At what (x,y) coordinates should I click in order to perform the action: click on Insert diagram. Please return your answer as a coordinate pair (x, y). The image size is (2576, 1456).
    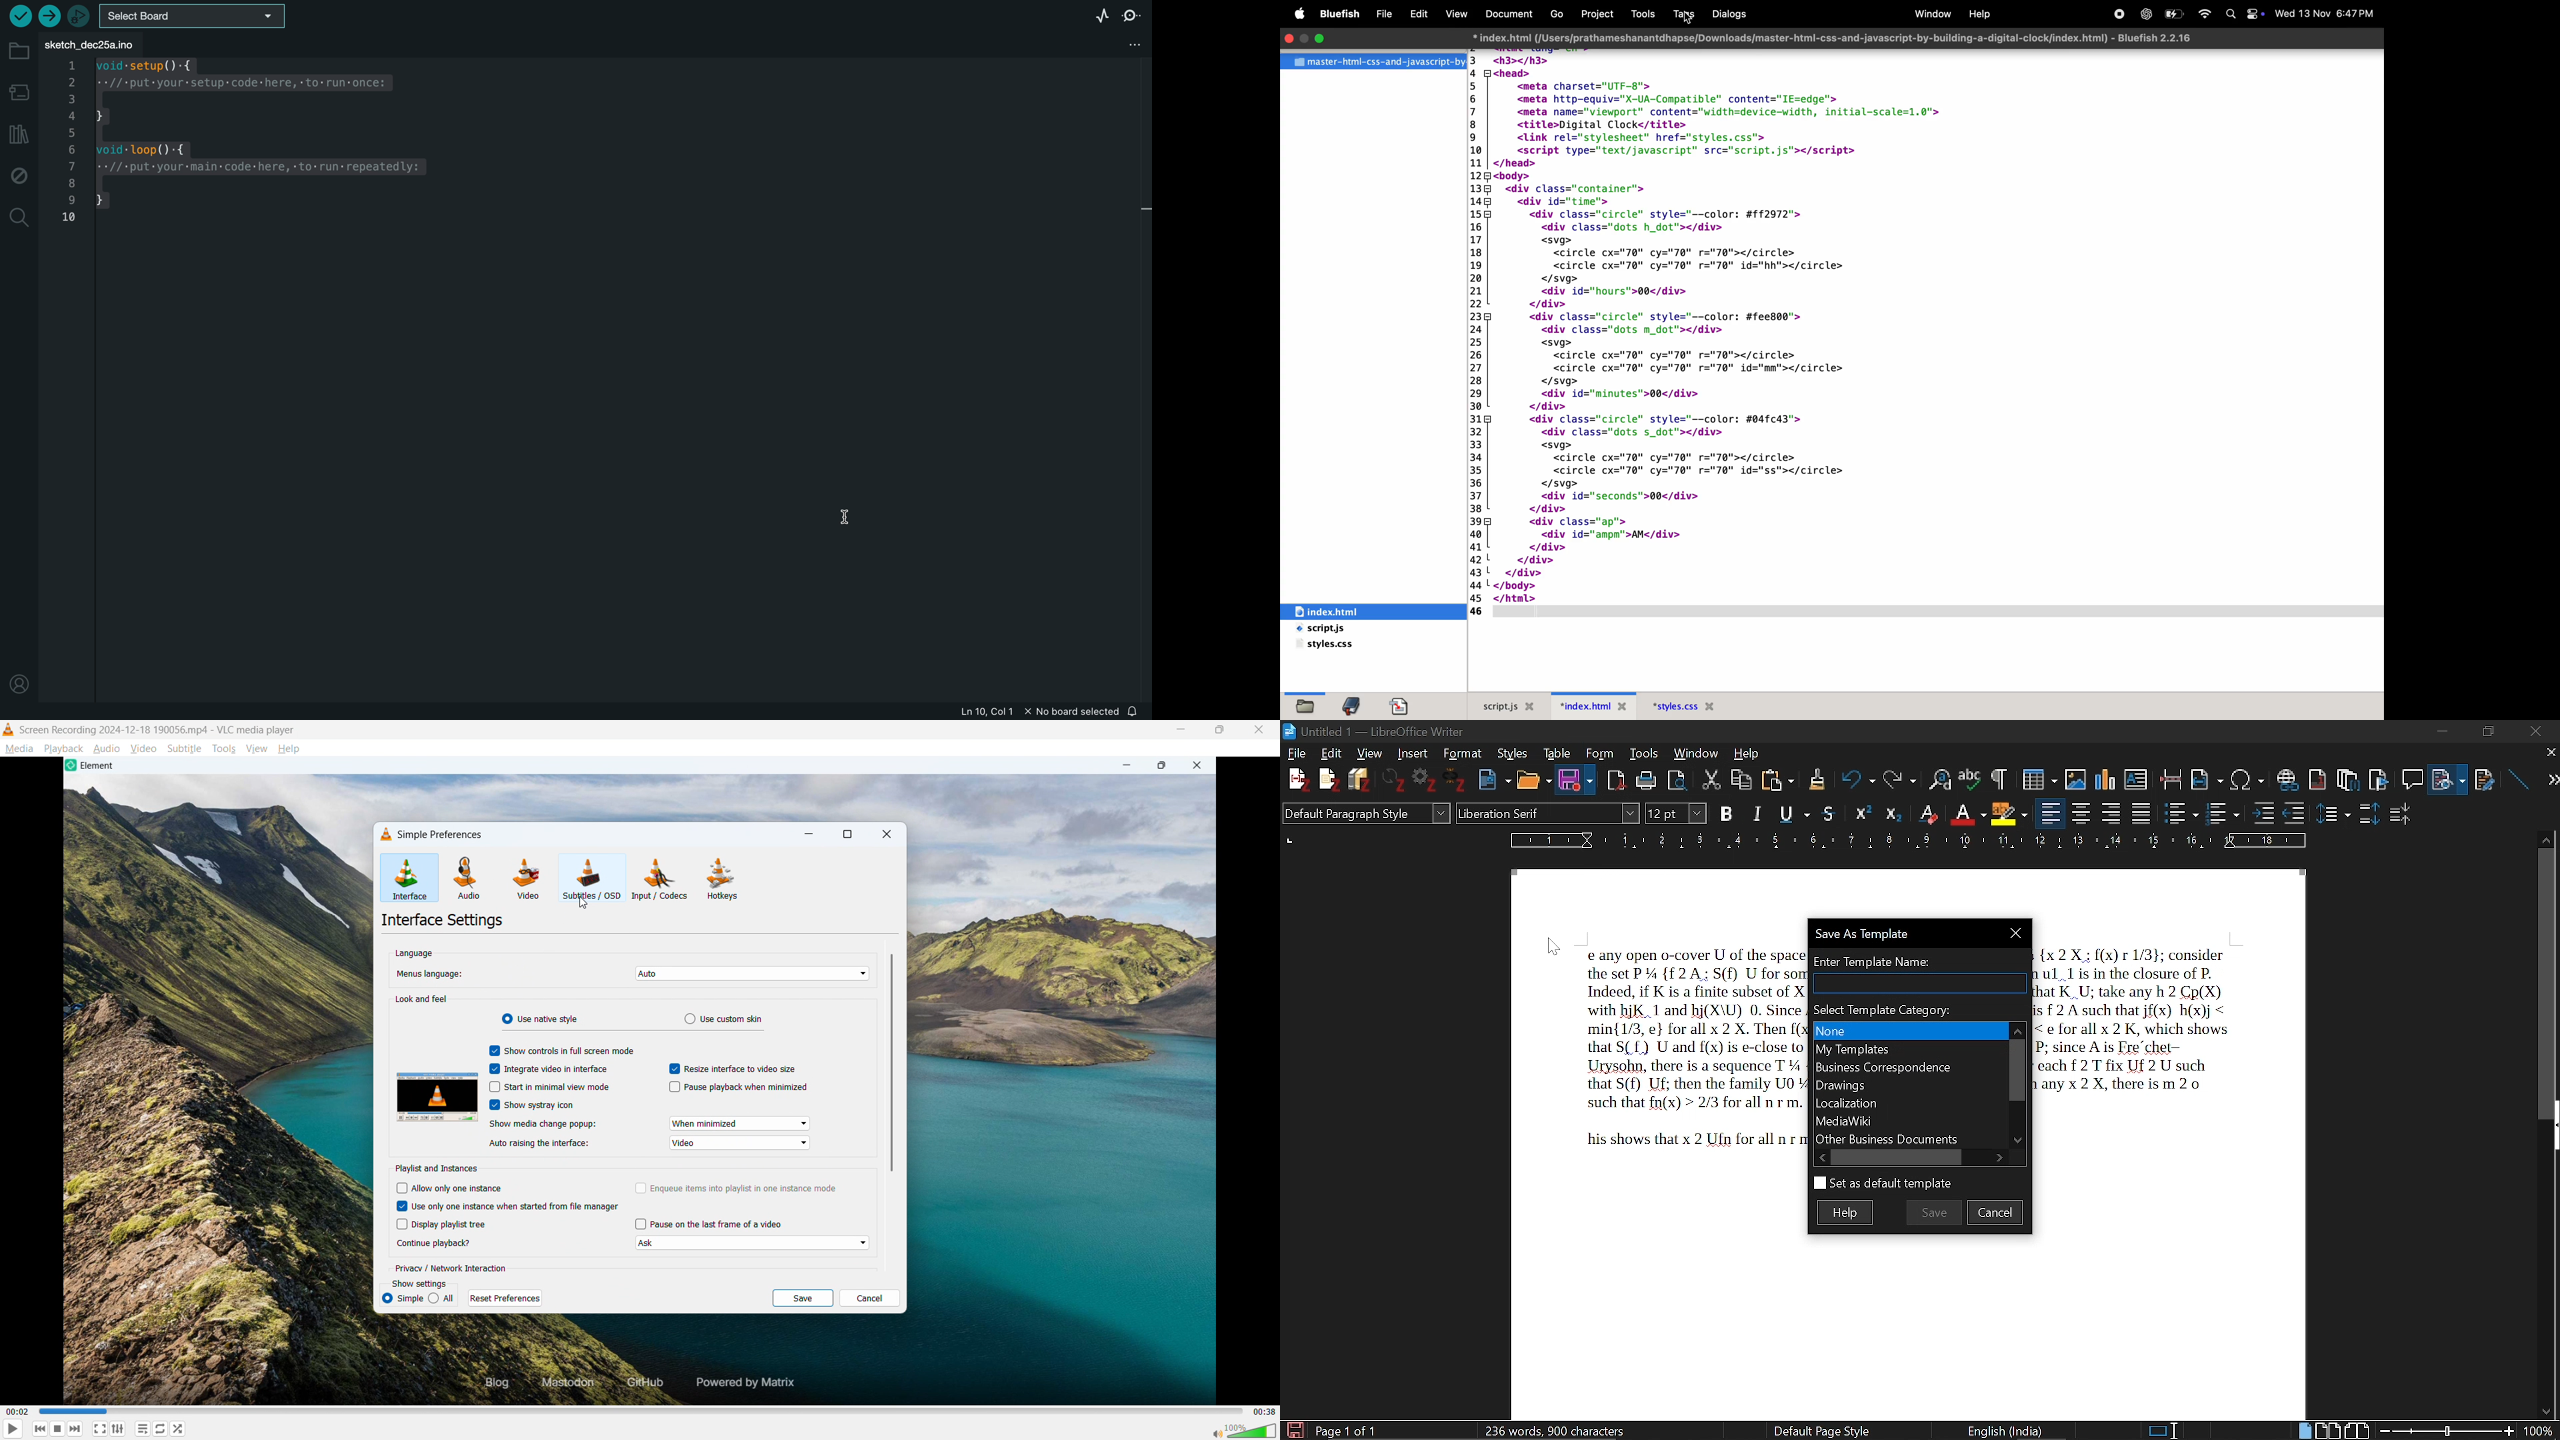
    Looking at the image, I should click on (2105, 776).